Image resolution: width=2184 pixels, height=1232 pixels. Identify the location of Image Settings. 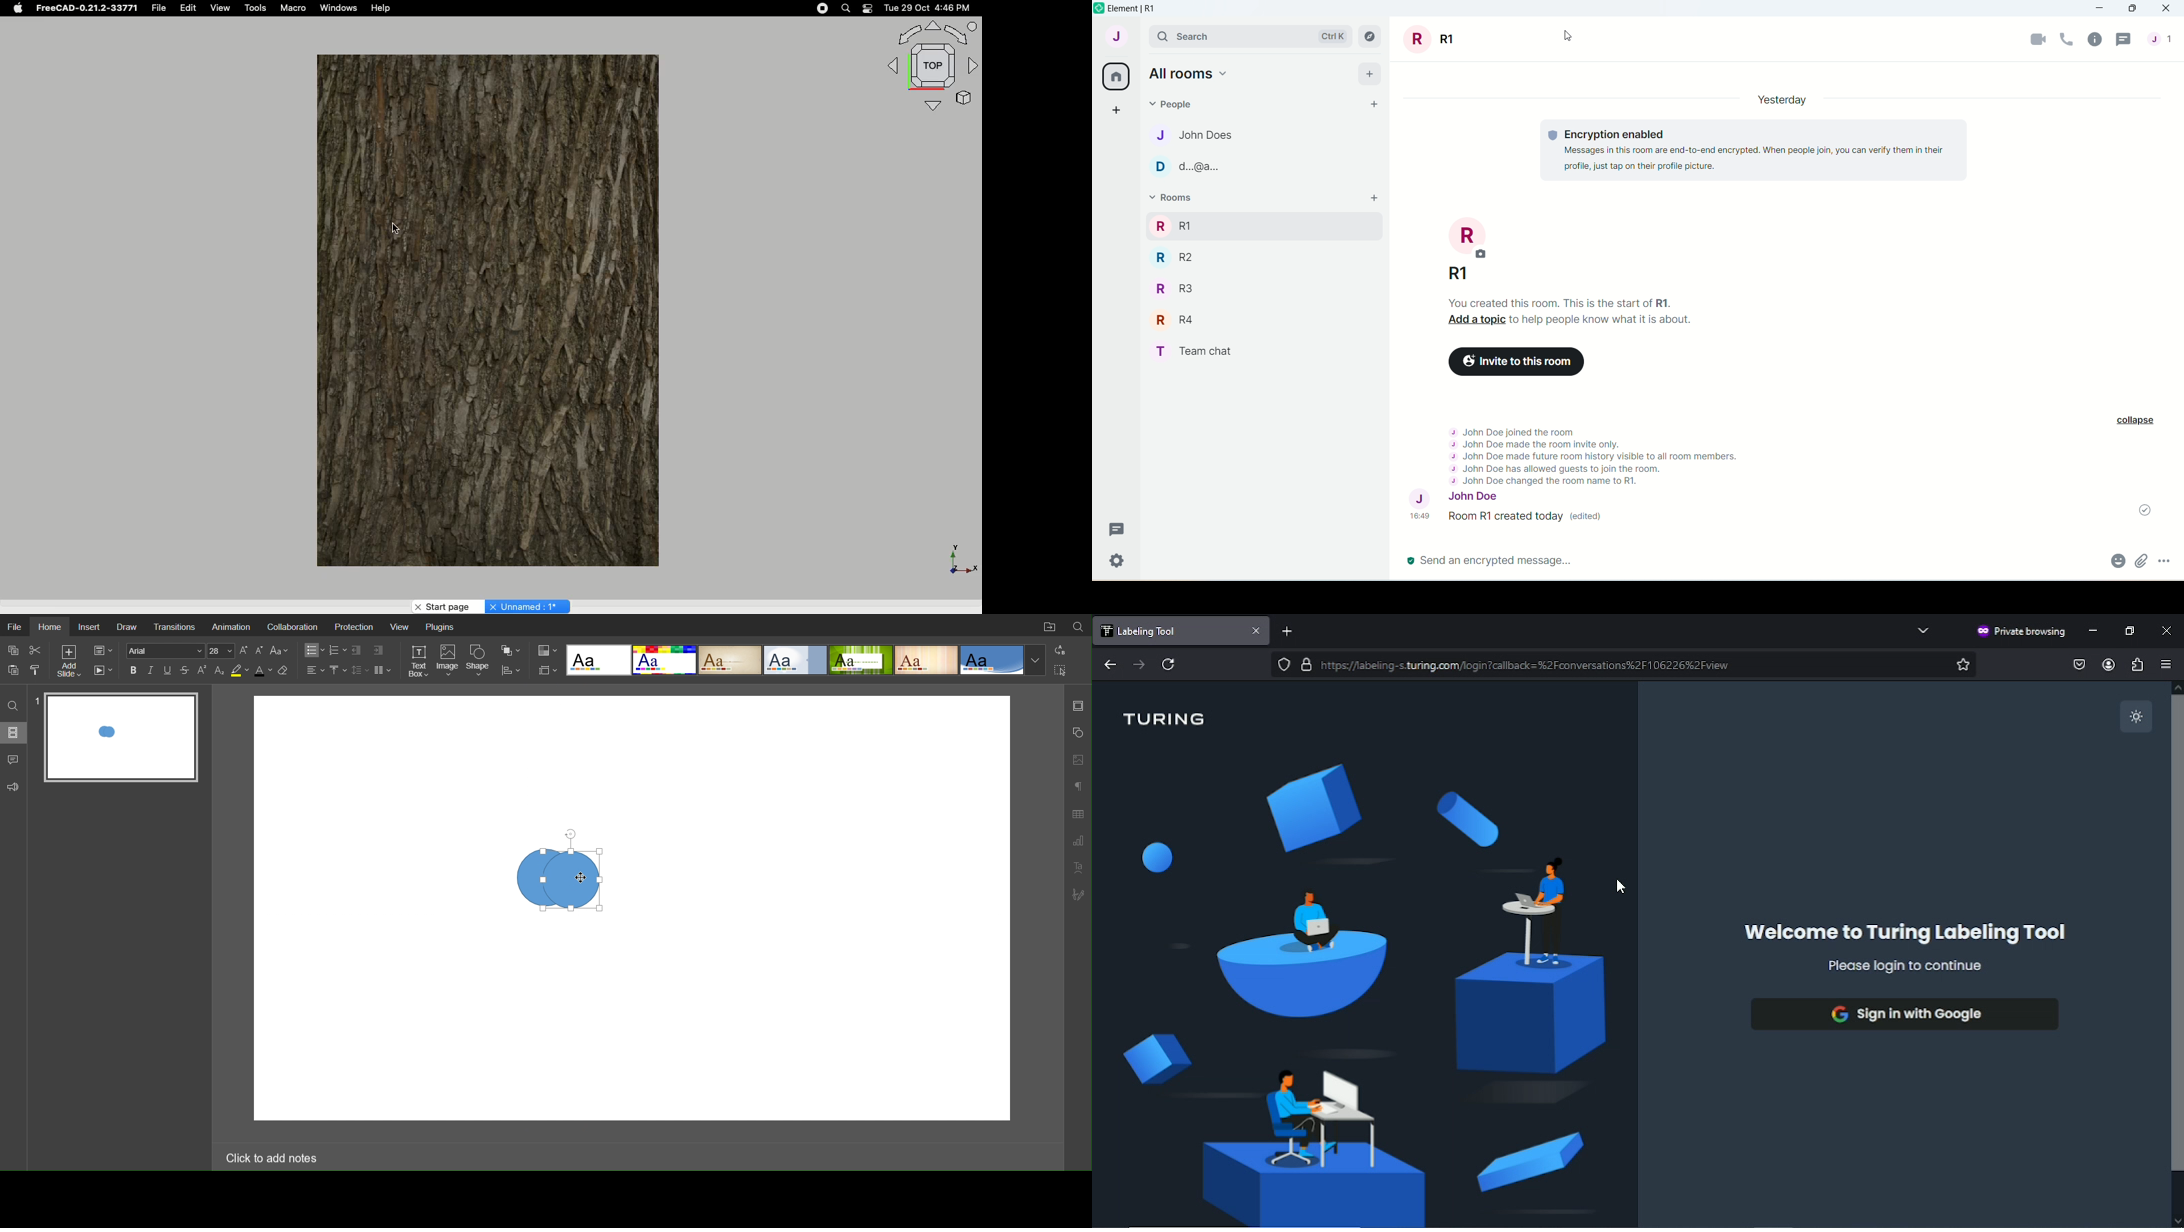
(1077, 759).